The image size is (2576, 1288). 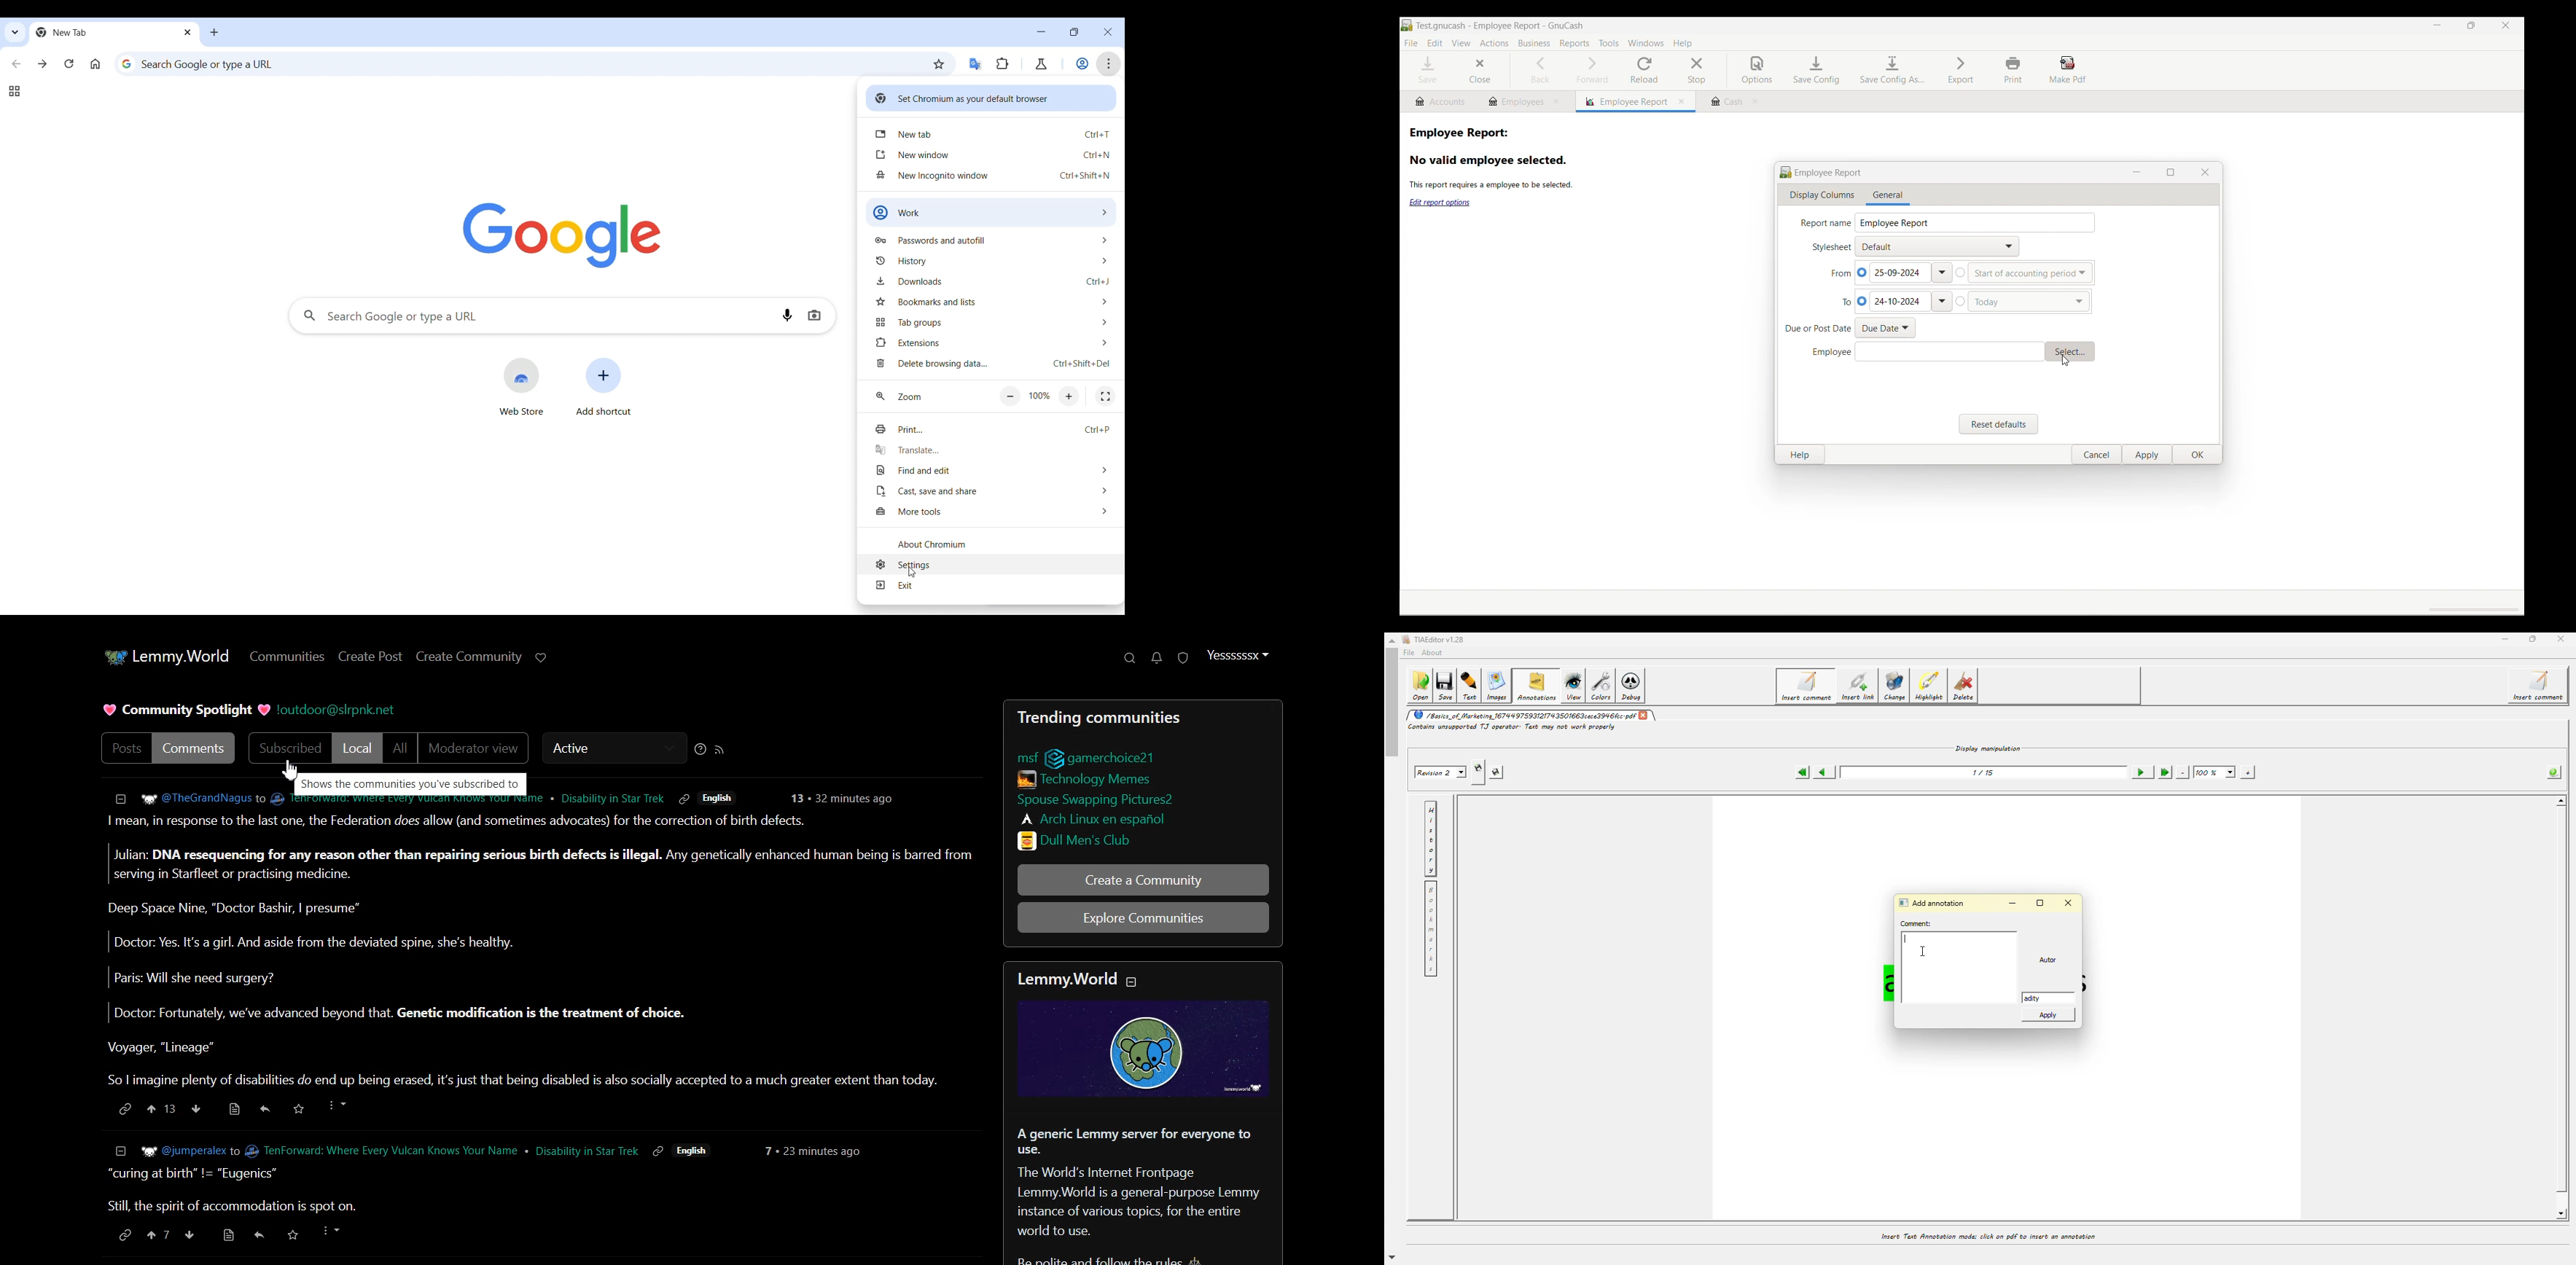 What do you see at coordinates (1472, 685) in the screenshot?
I see `text` at bounding box center [1472, 685].